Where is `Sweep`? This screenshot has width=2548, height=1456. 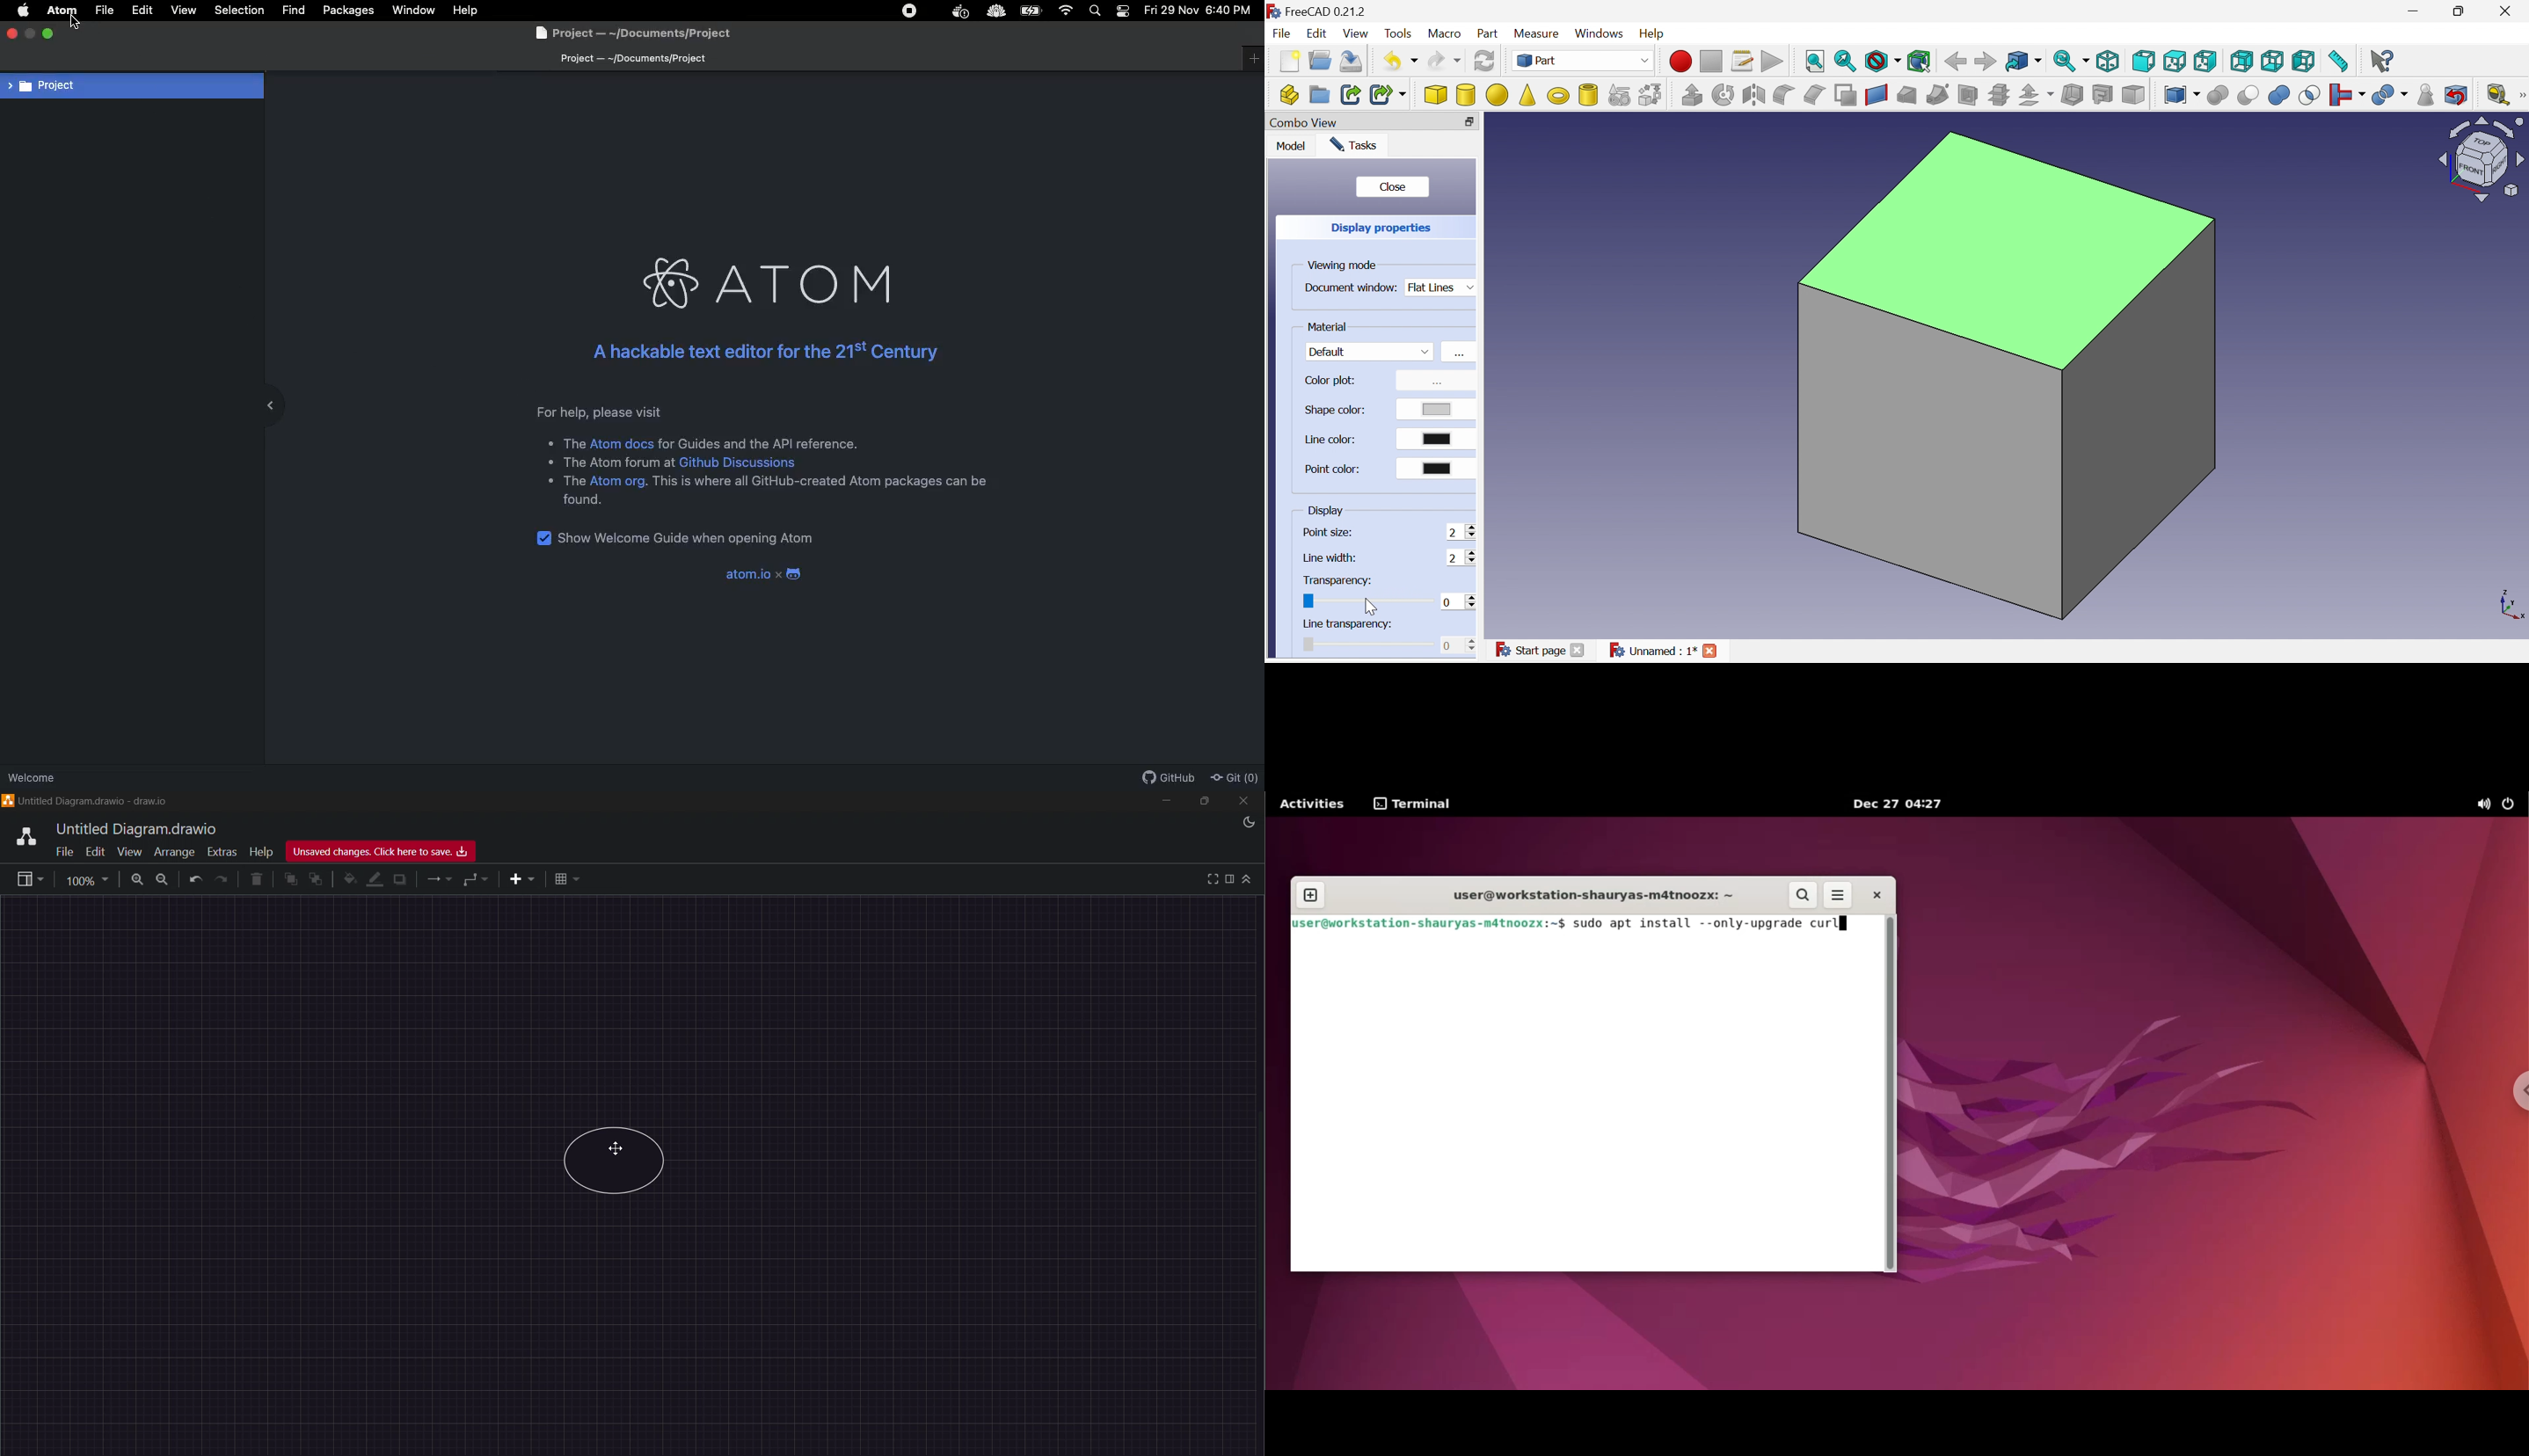 Sweep is located at coordinates (1939, 94).